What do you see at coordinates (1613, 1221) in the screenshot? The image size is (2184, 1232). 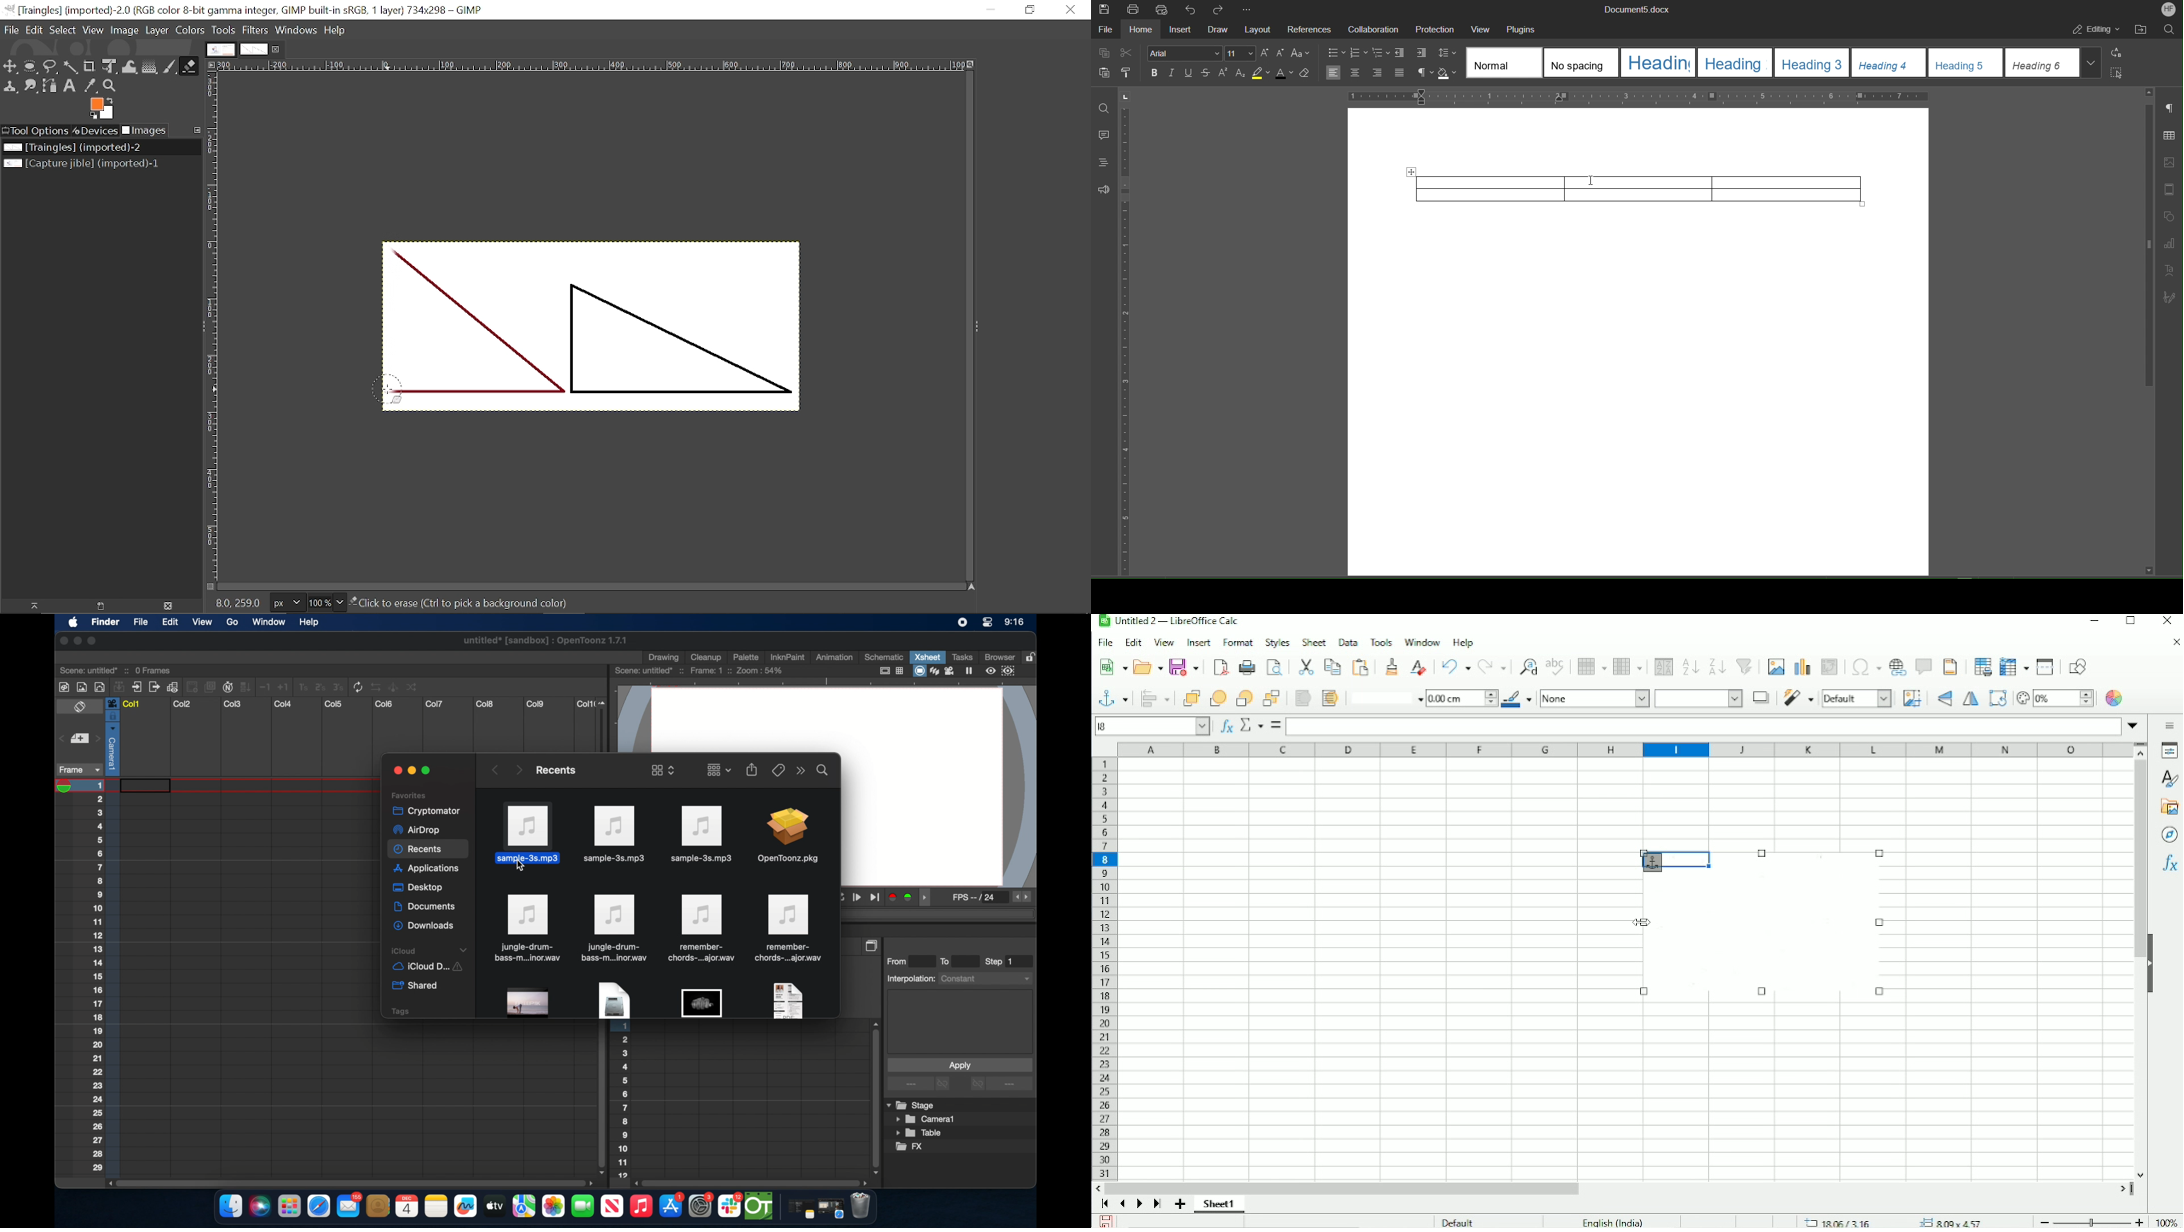 I see `Language` at bounding box center [1613, 1221].